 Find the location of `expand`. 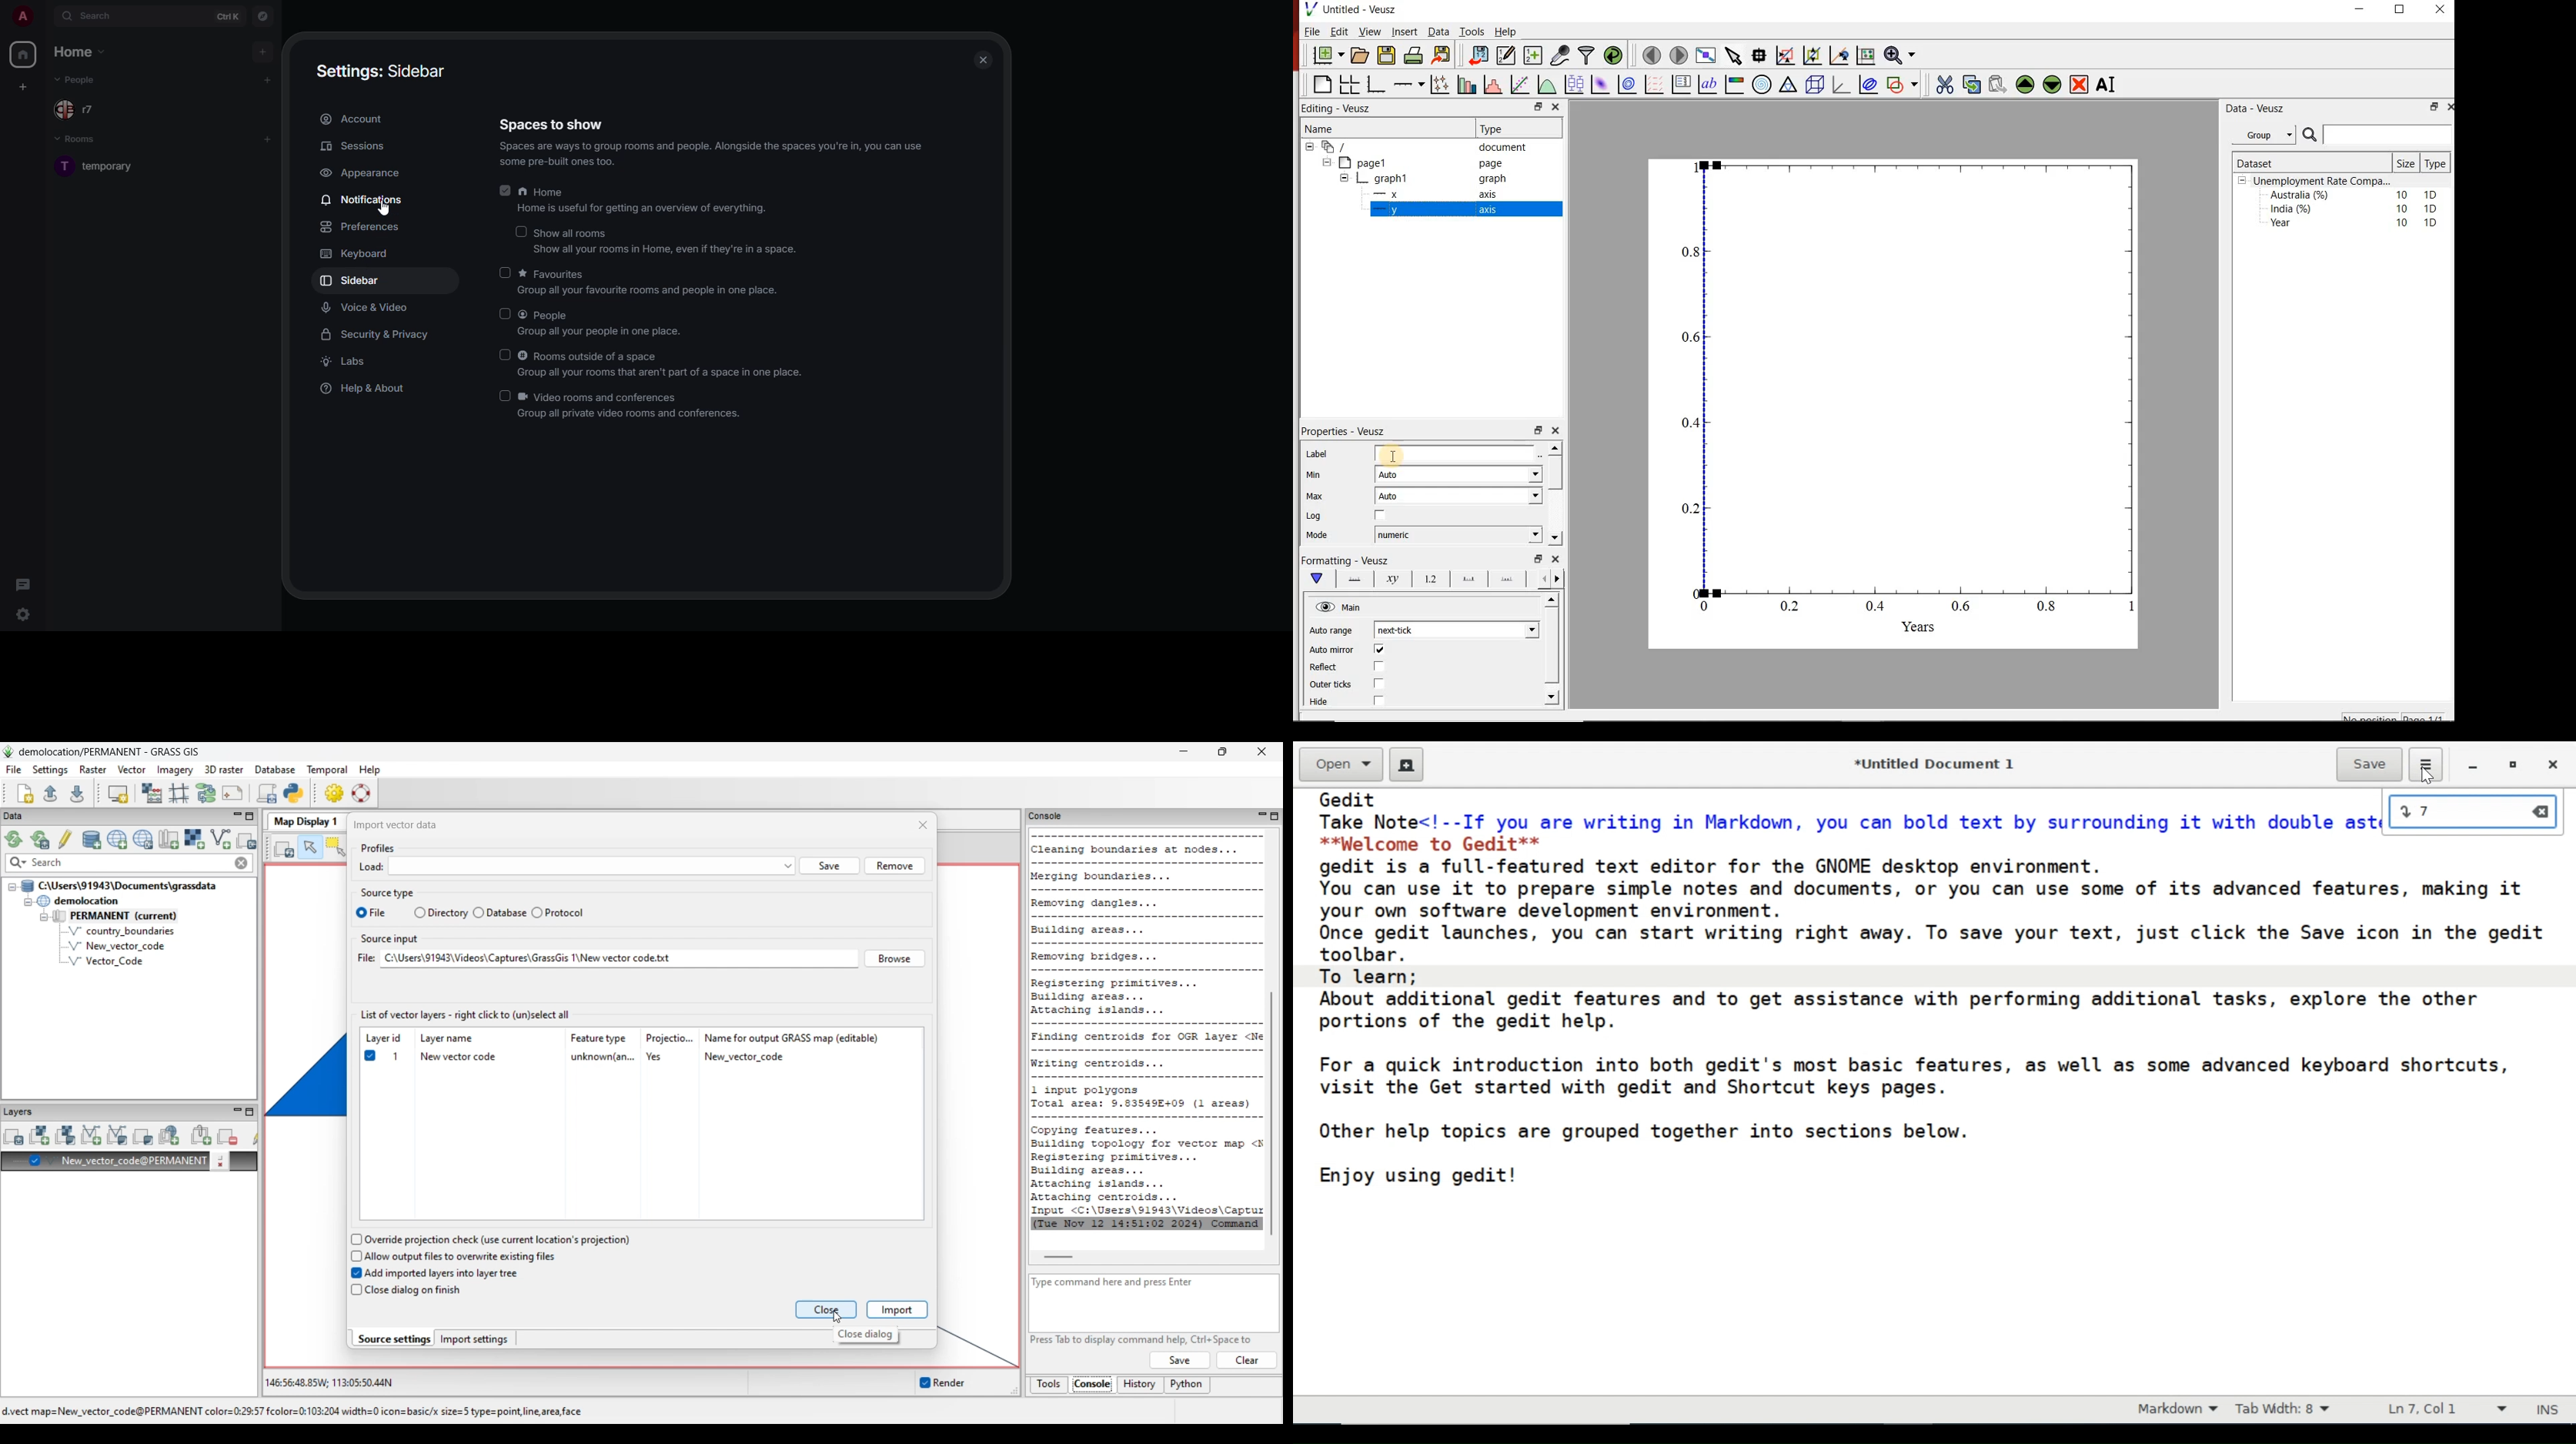

expand is located at coordinates (46, 16).